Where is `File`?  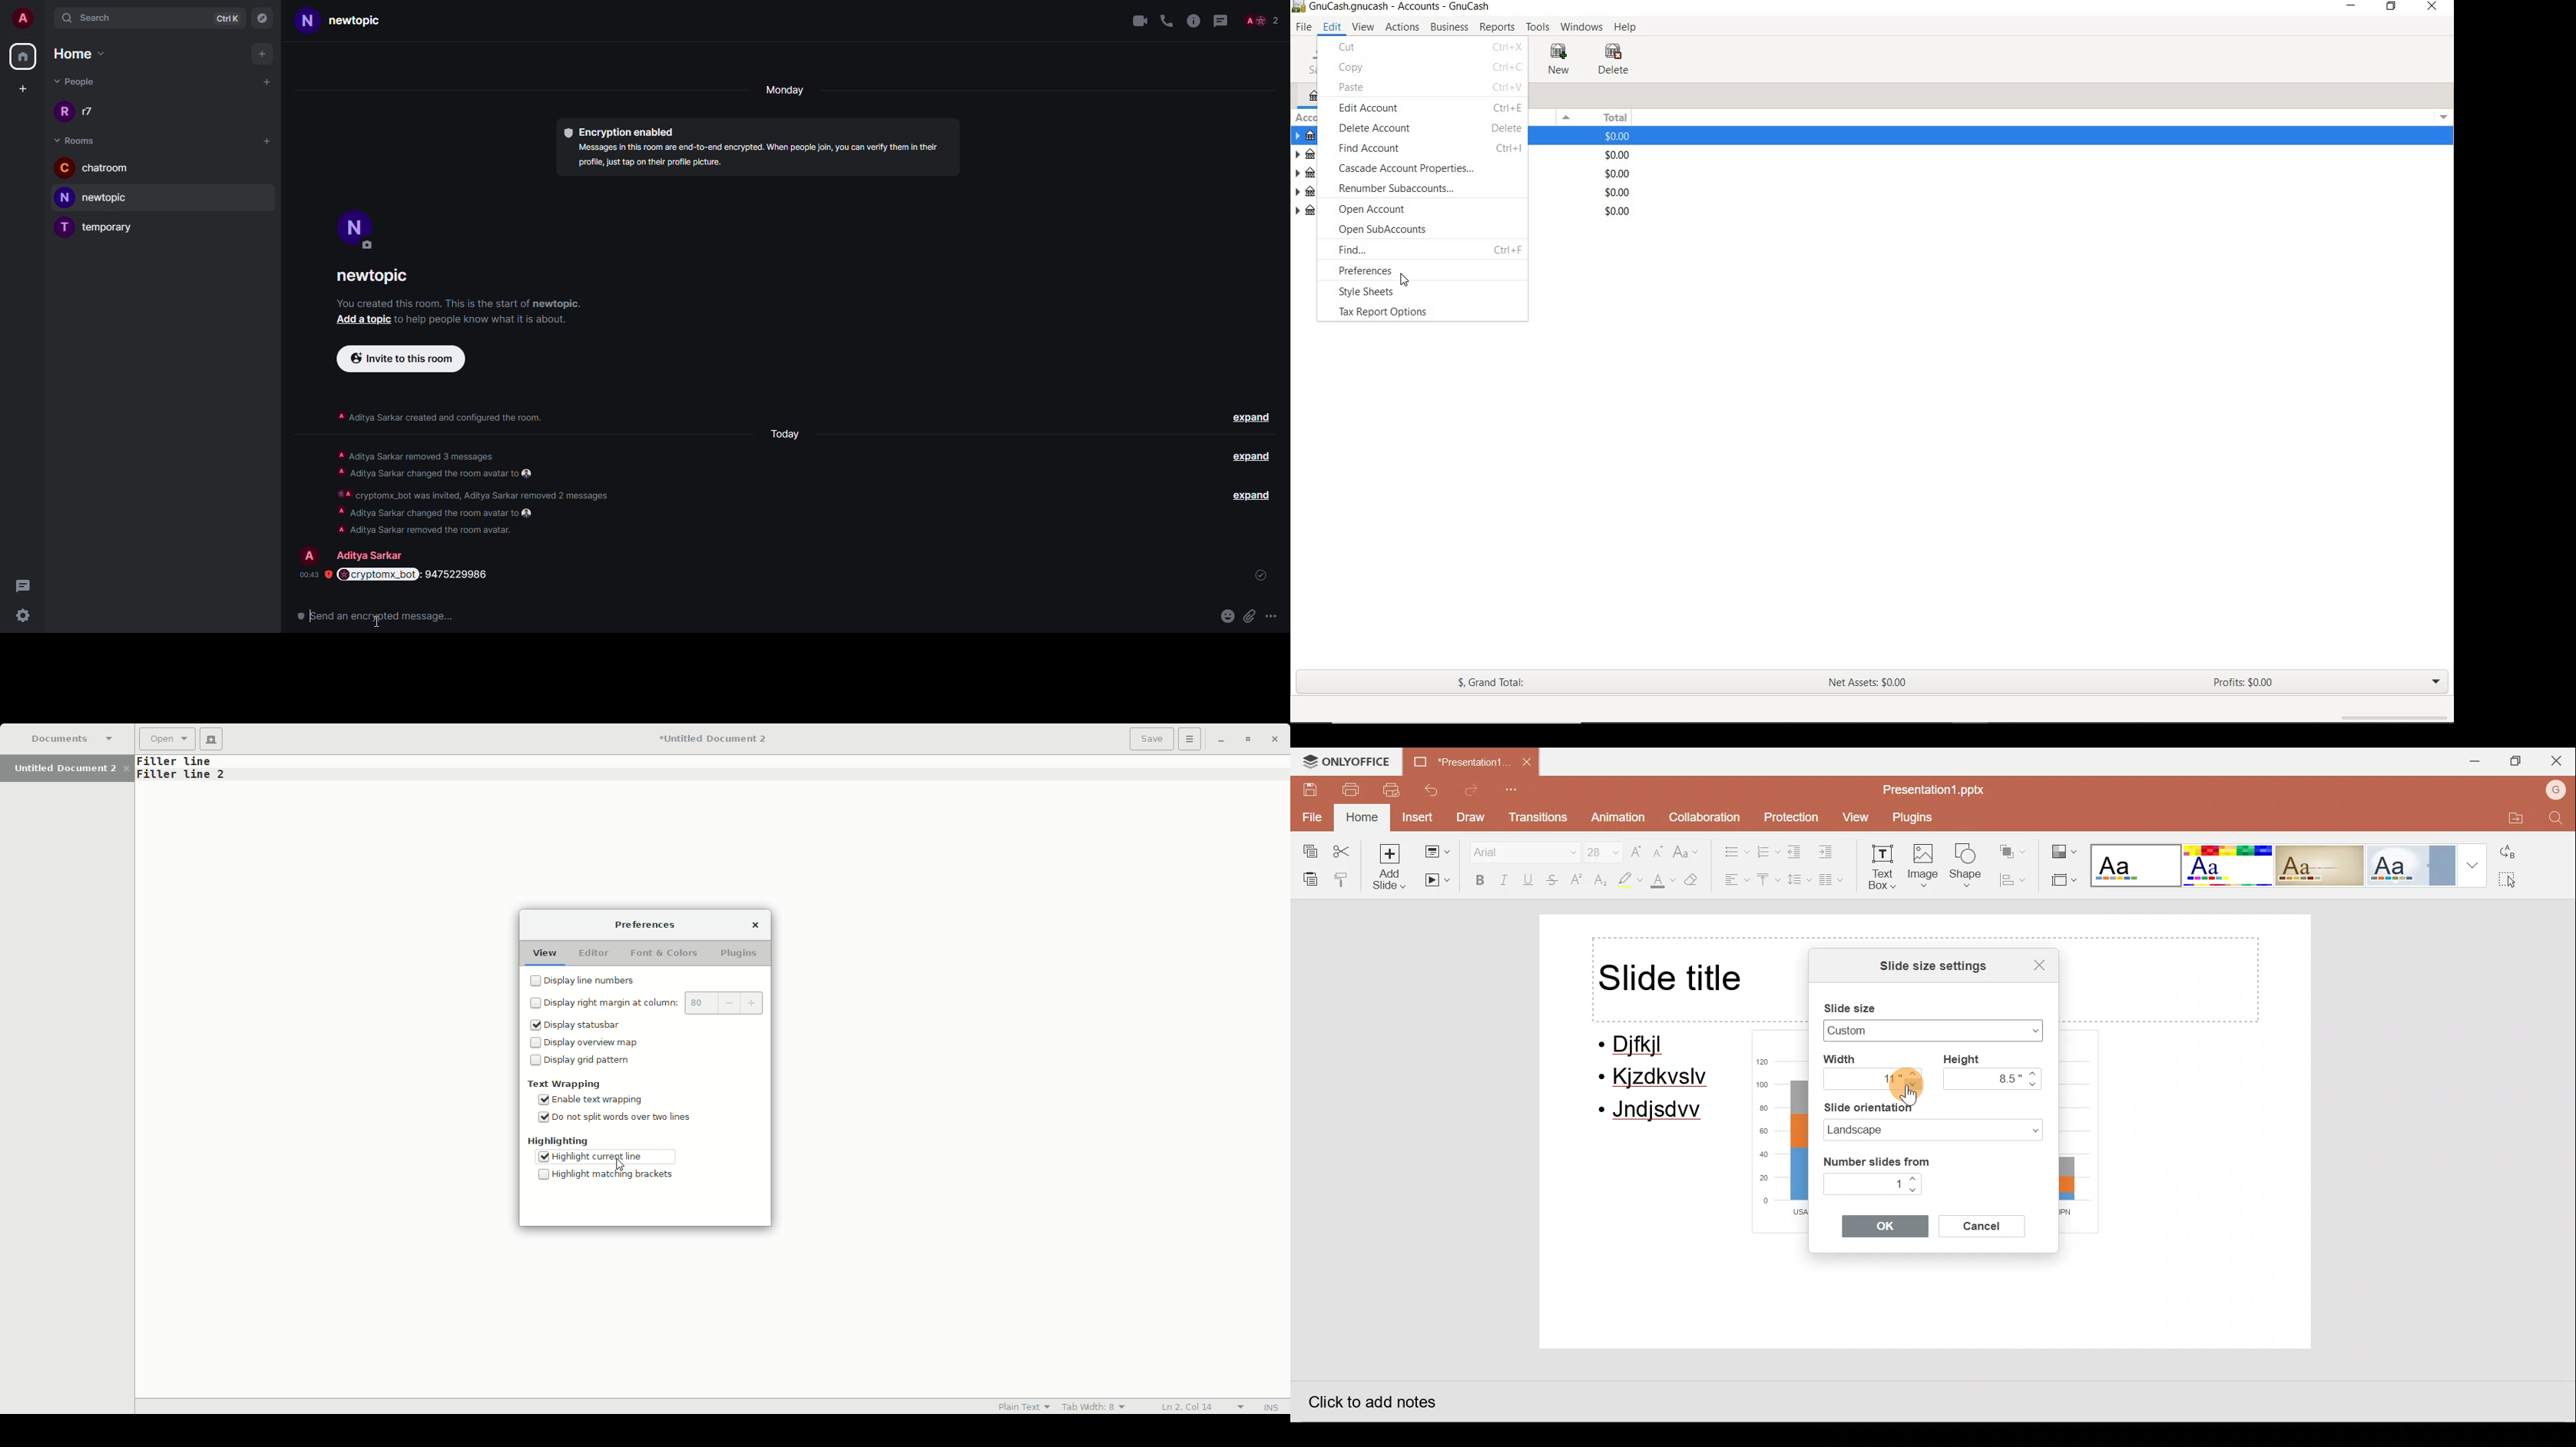
File is located at coordinates (1310, 815).